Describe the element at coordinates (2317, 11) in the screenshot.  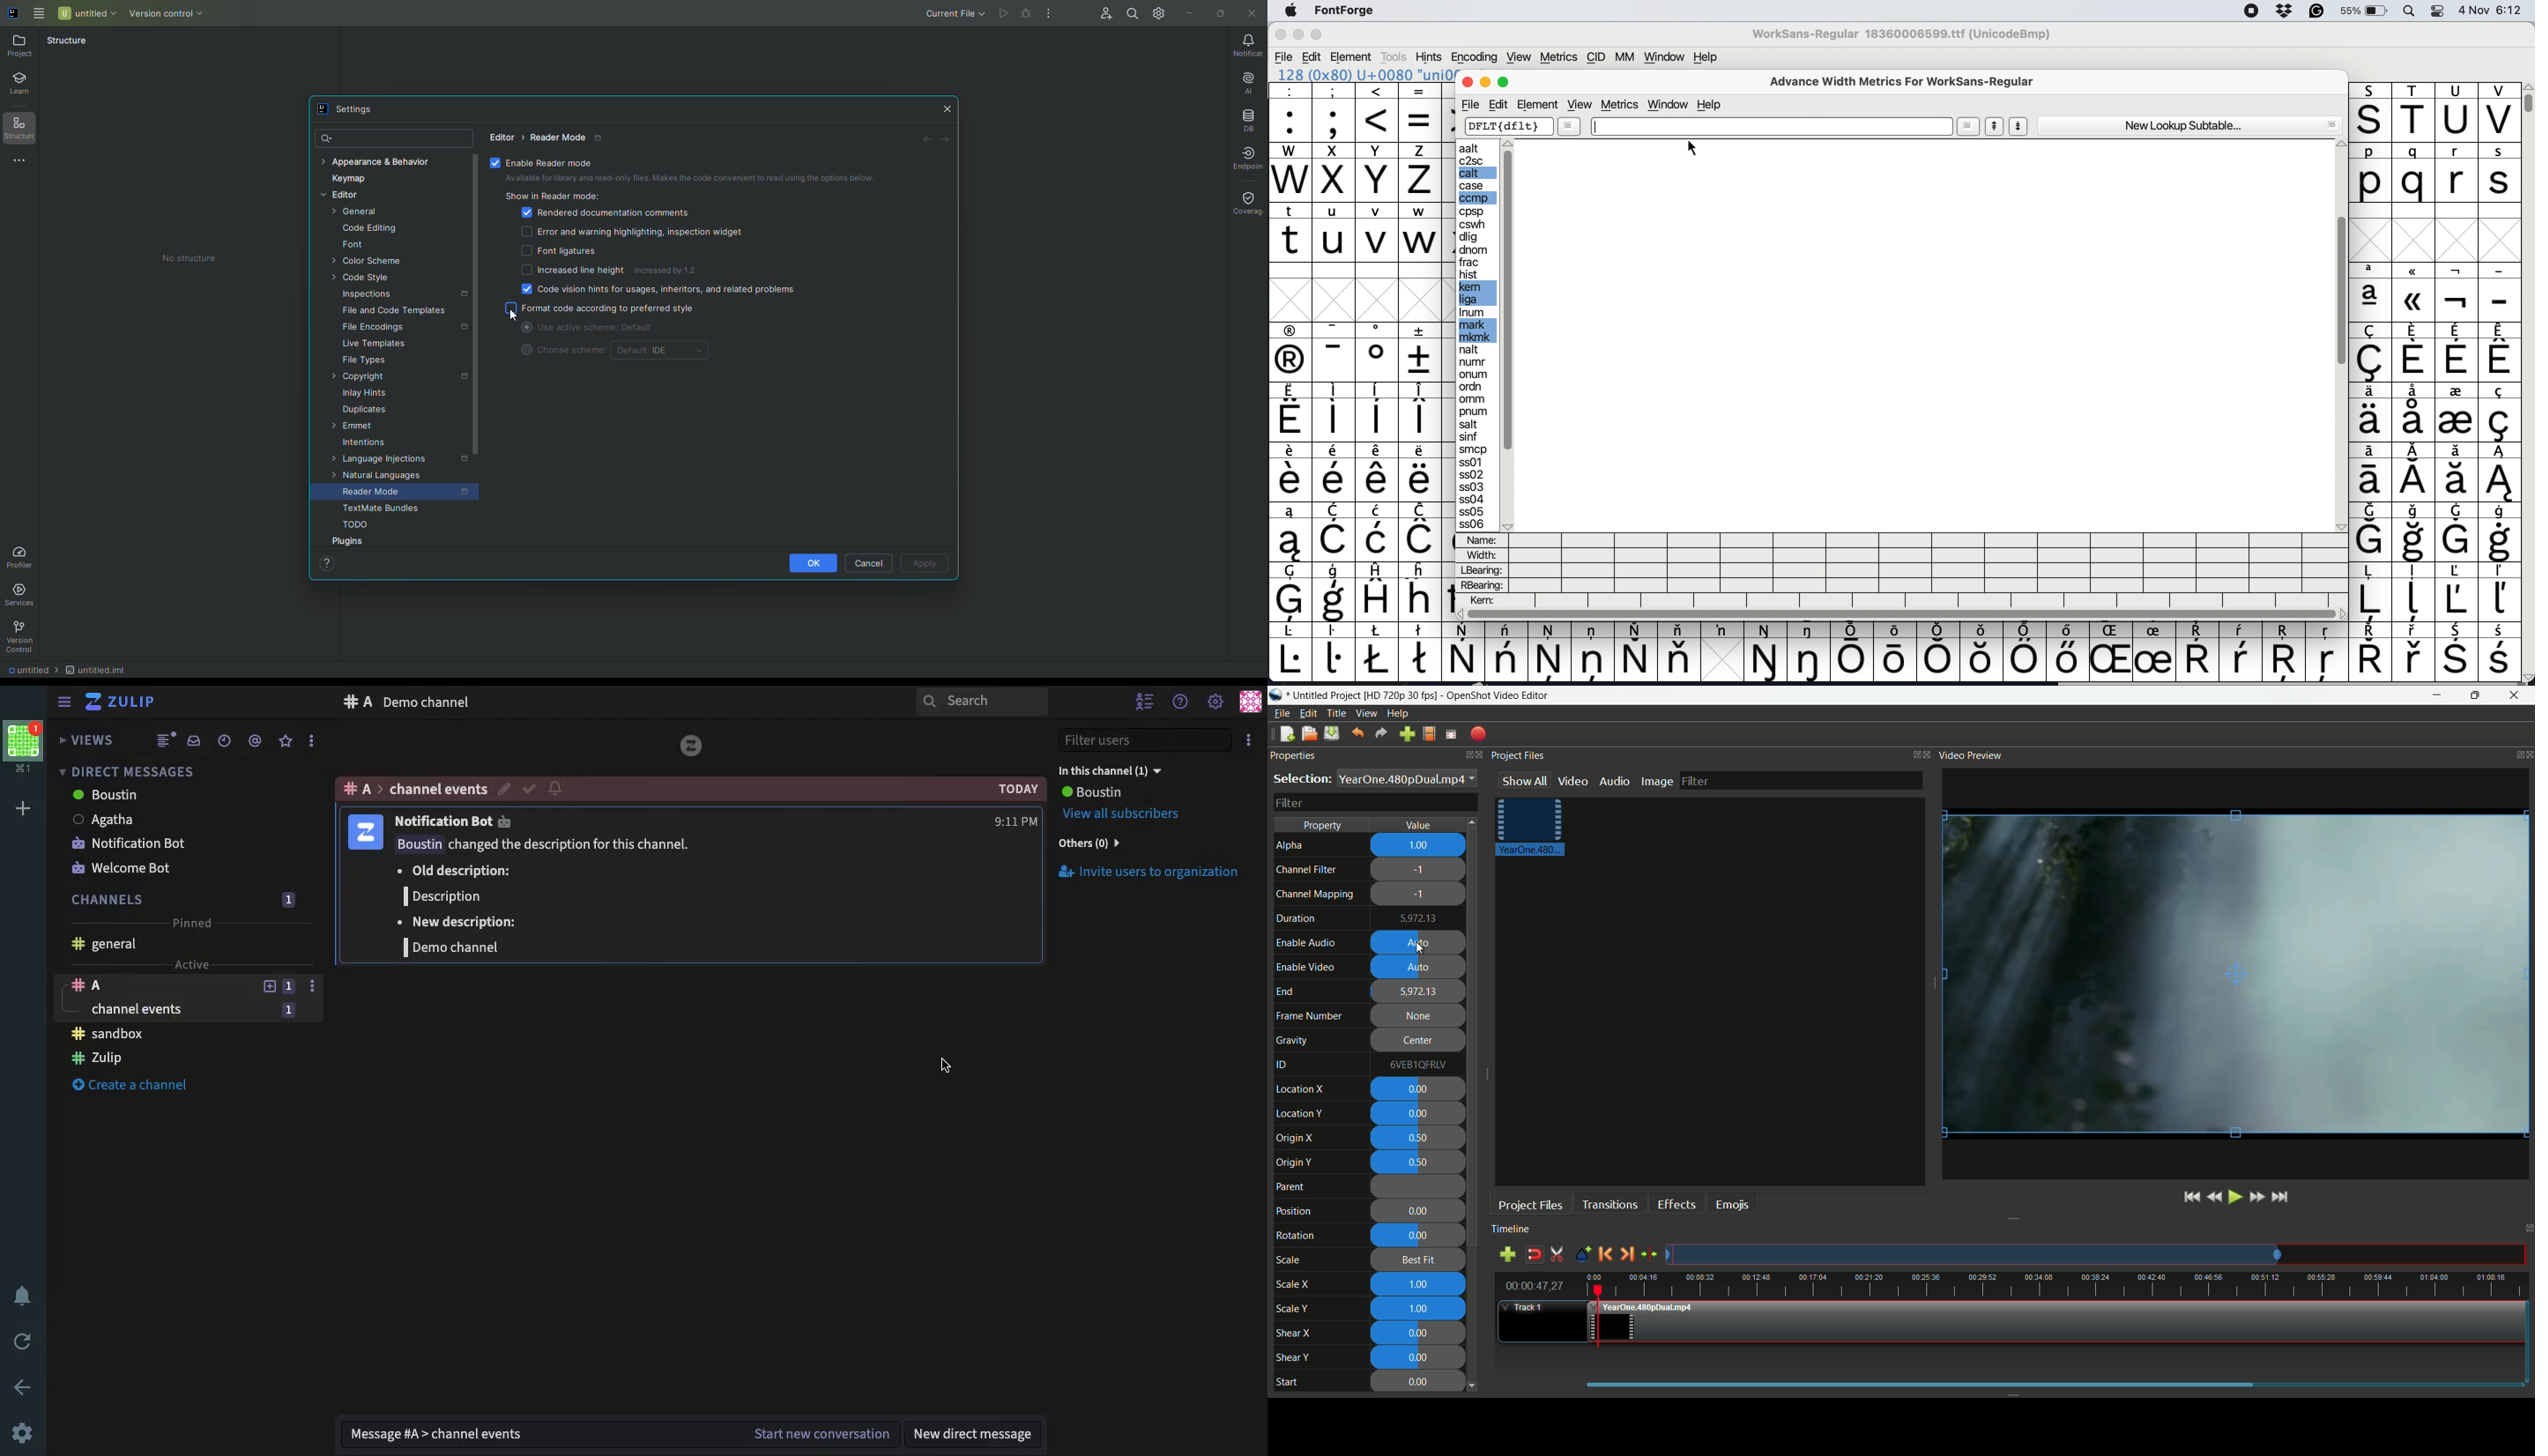
I see `grammarly` at that location.